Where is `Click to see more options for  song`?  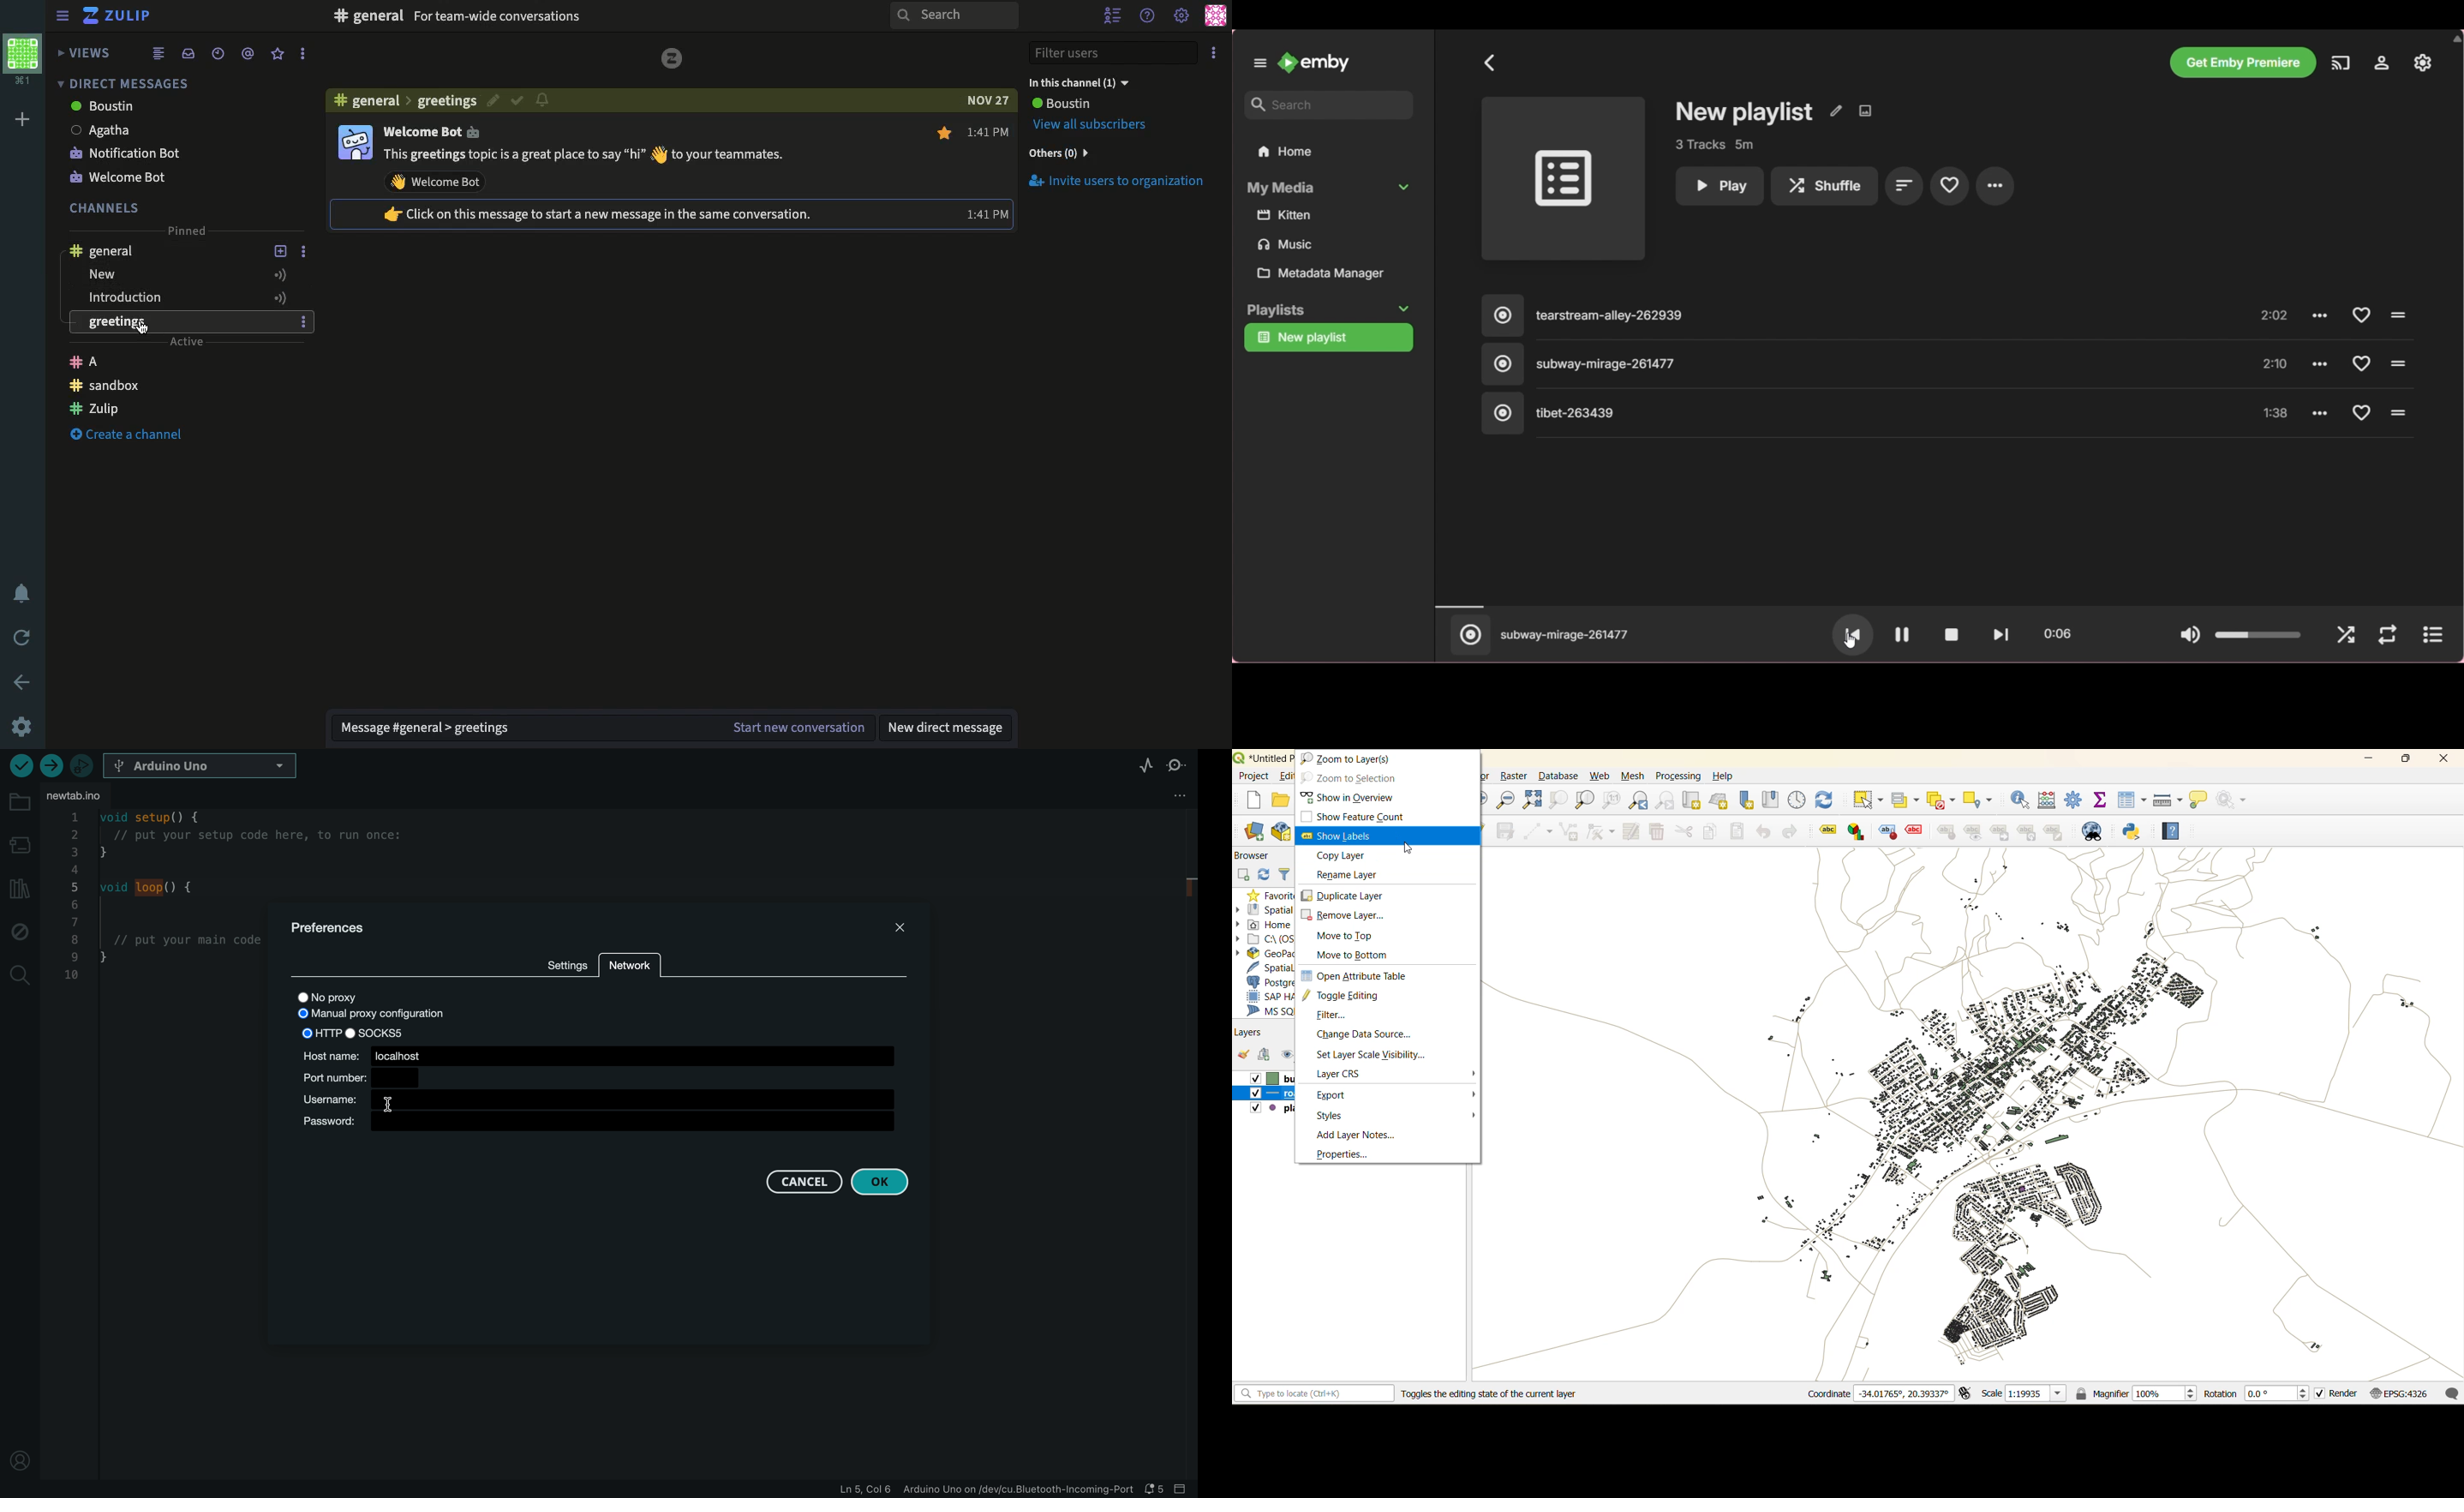
Click to see more options for  song is located at coordinates (2322, 363).